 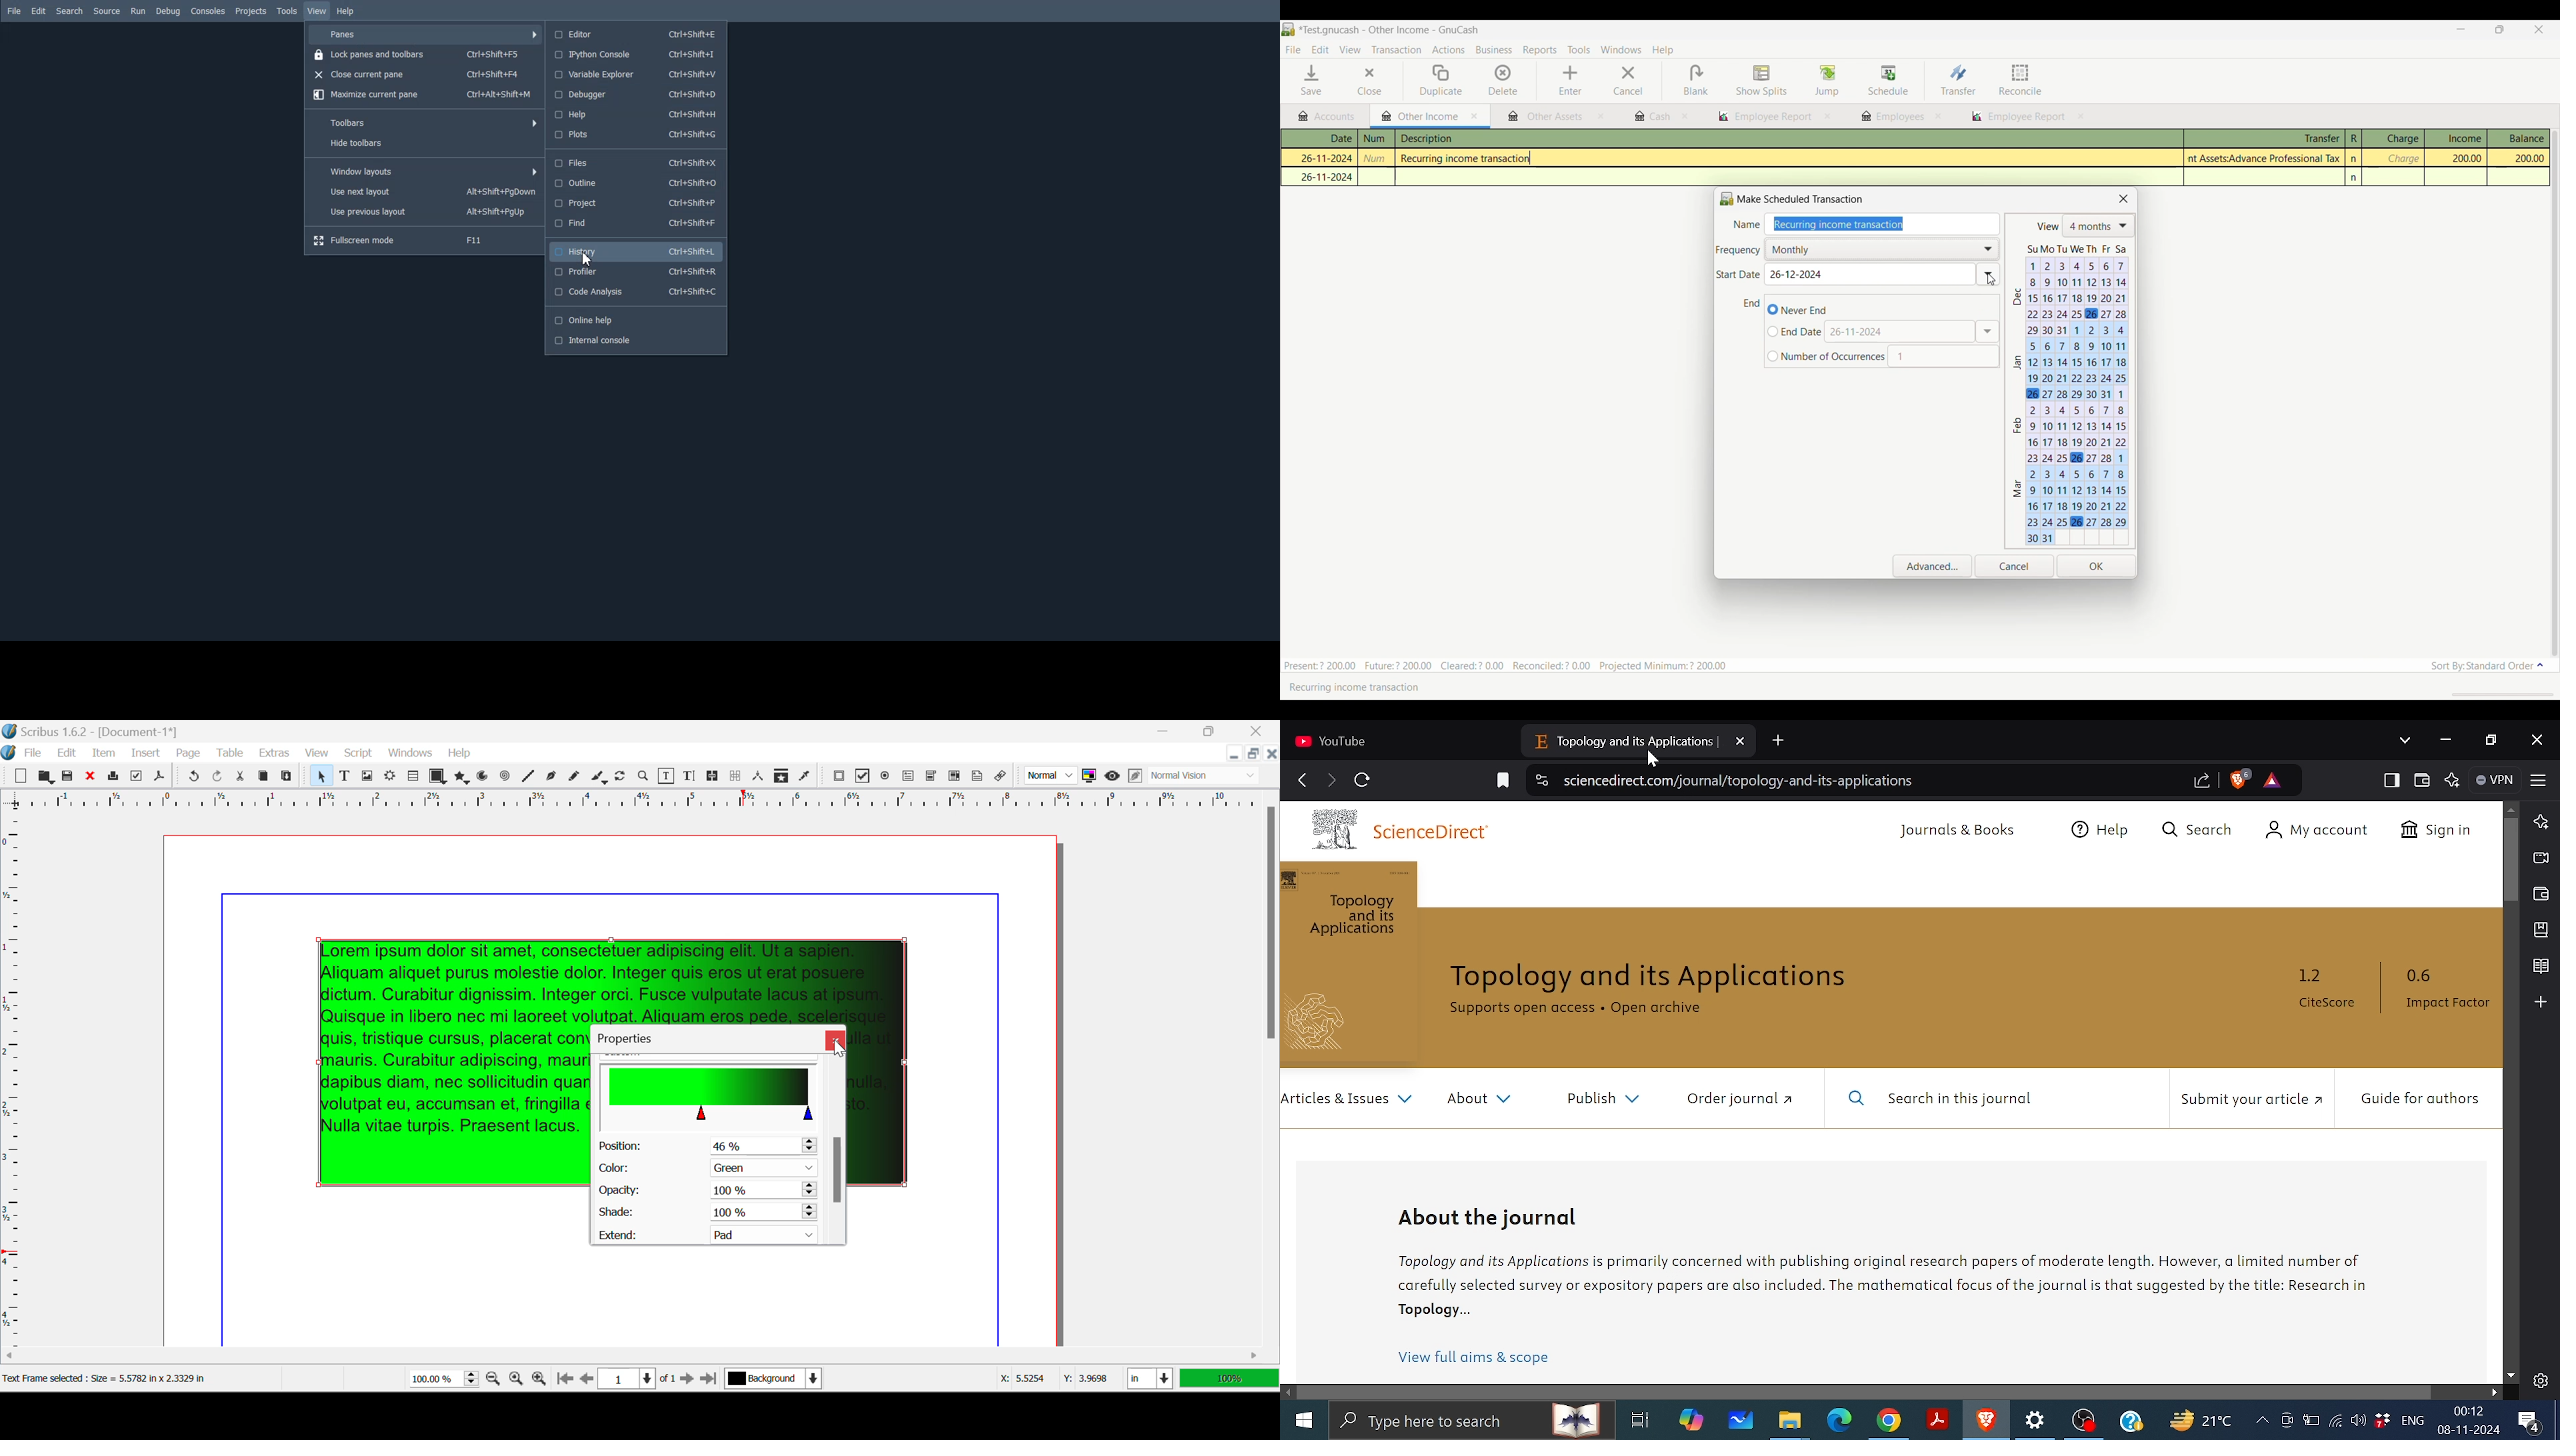 I want to click on 200.00, so click(x=2519, y=159).